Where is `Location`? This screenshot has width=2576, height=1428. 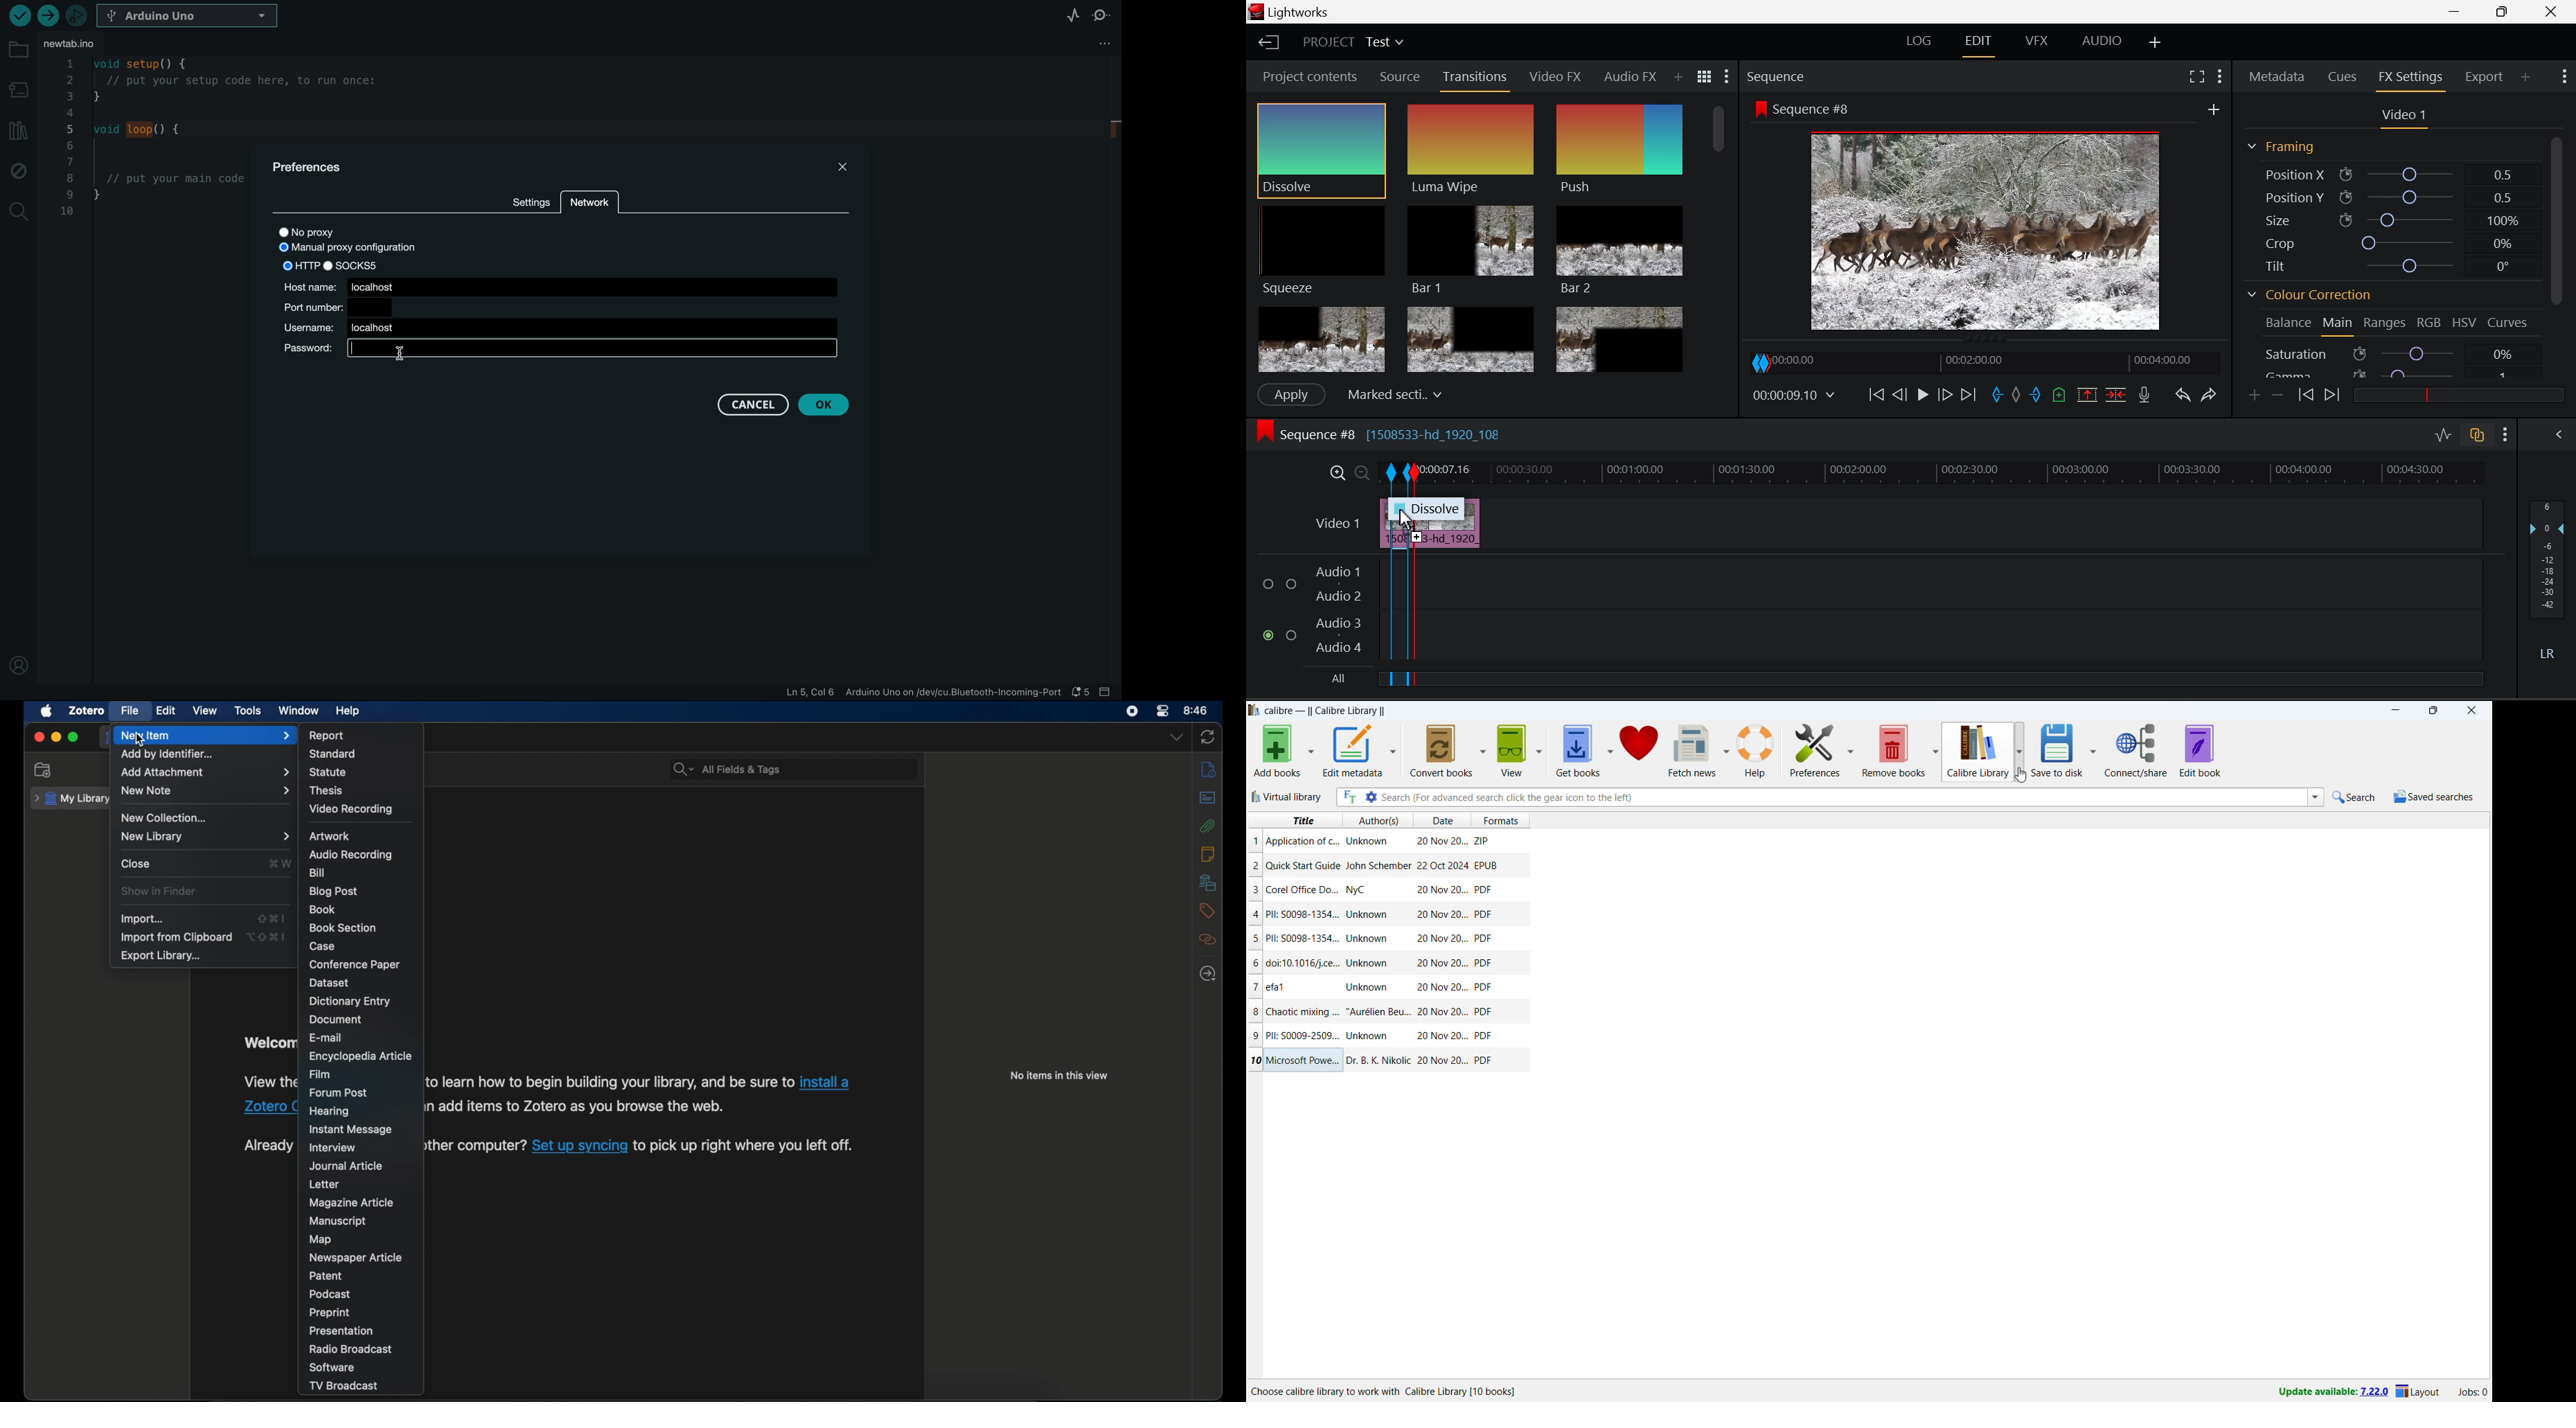 Location is located at coordinates (1390, 1392).